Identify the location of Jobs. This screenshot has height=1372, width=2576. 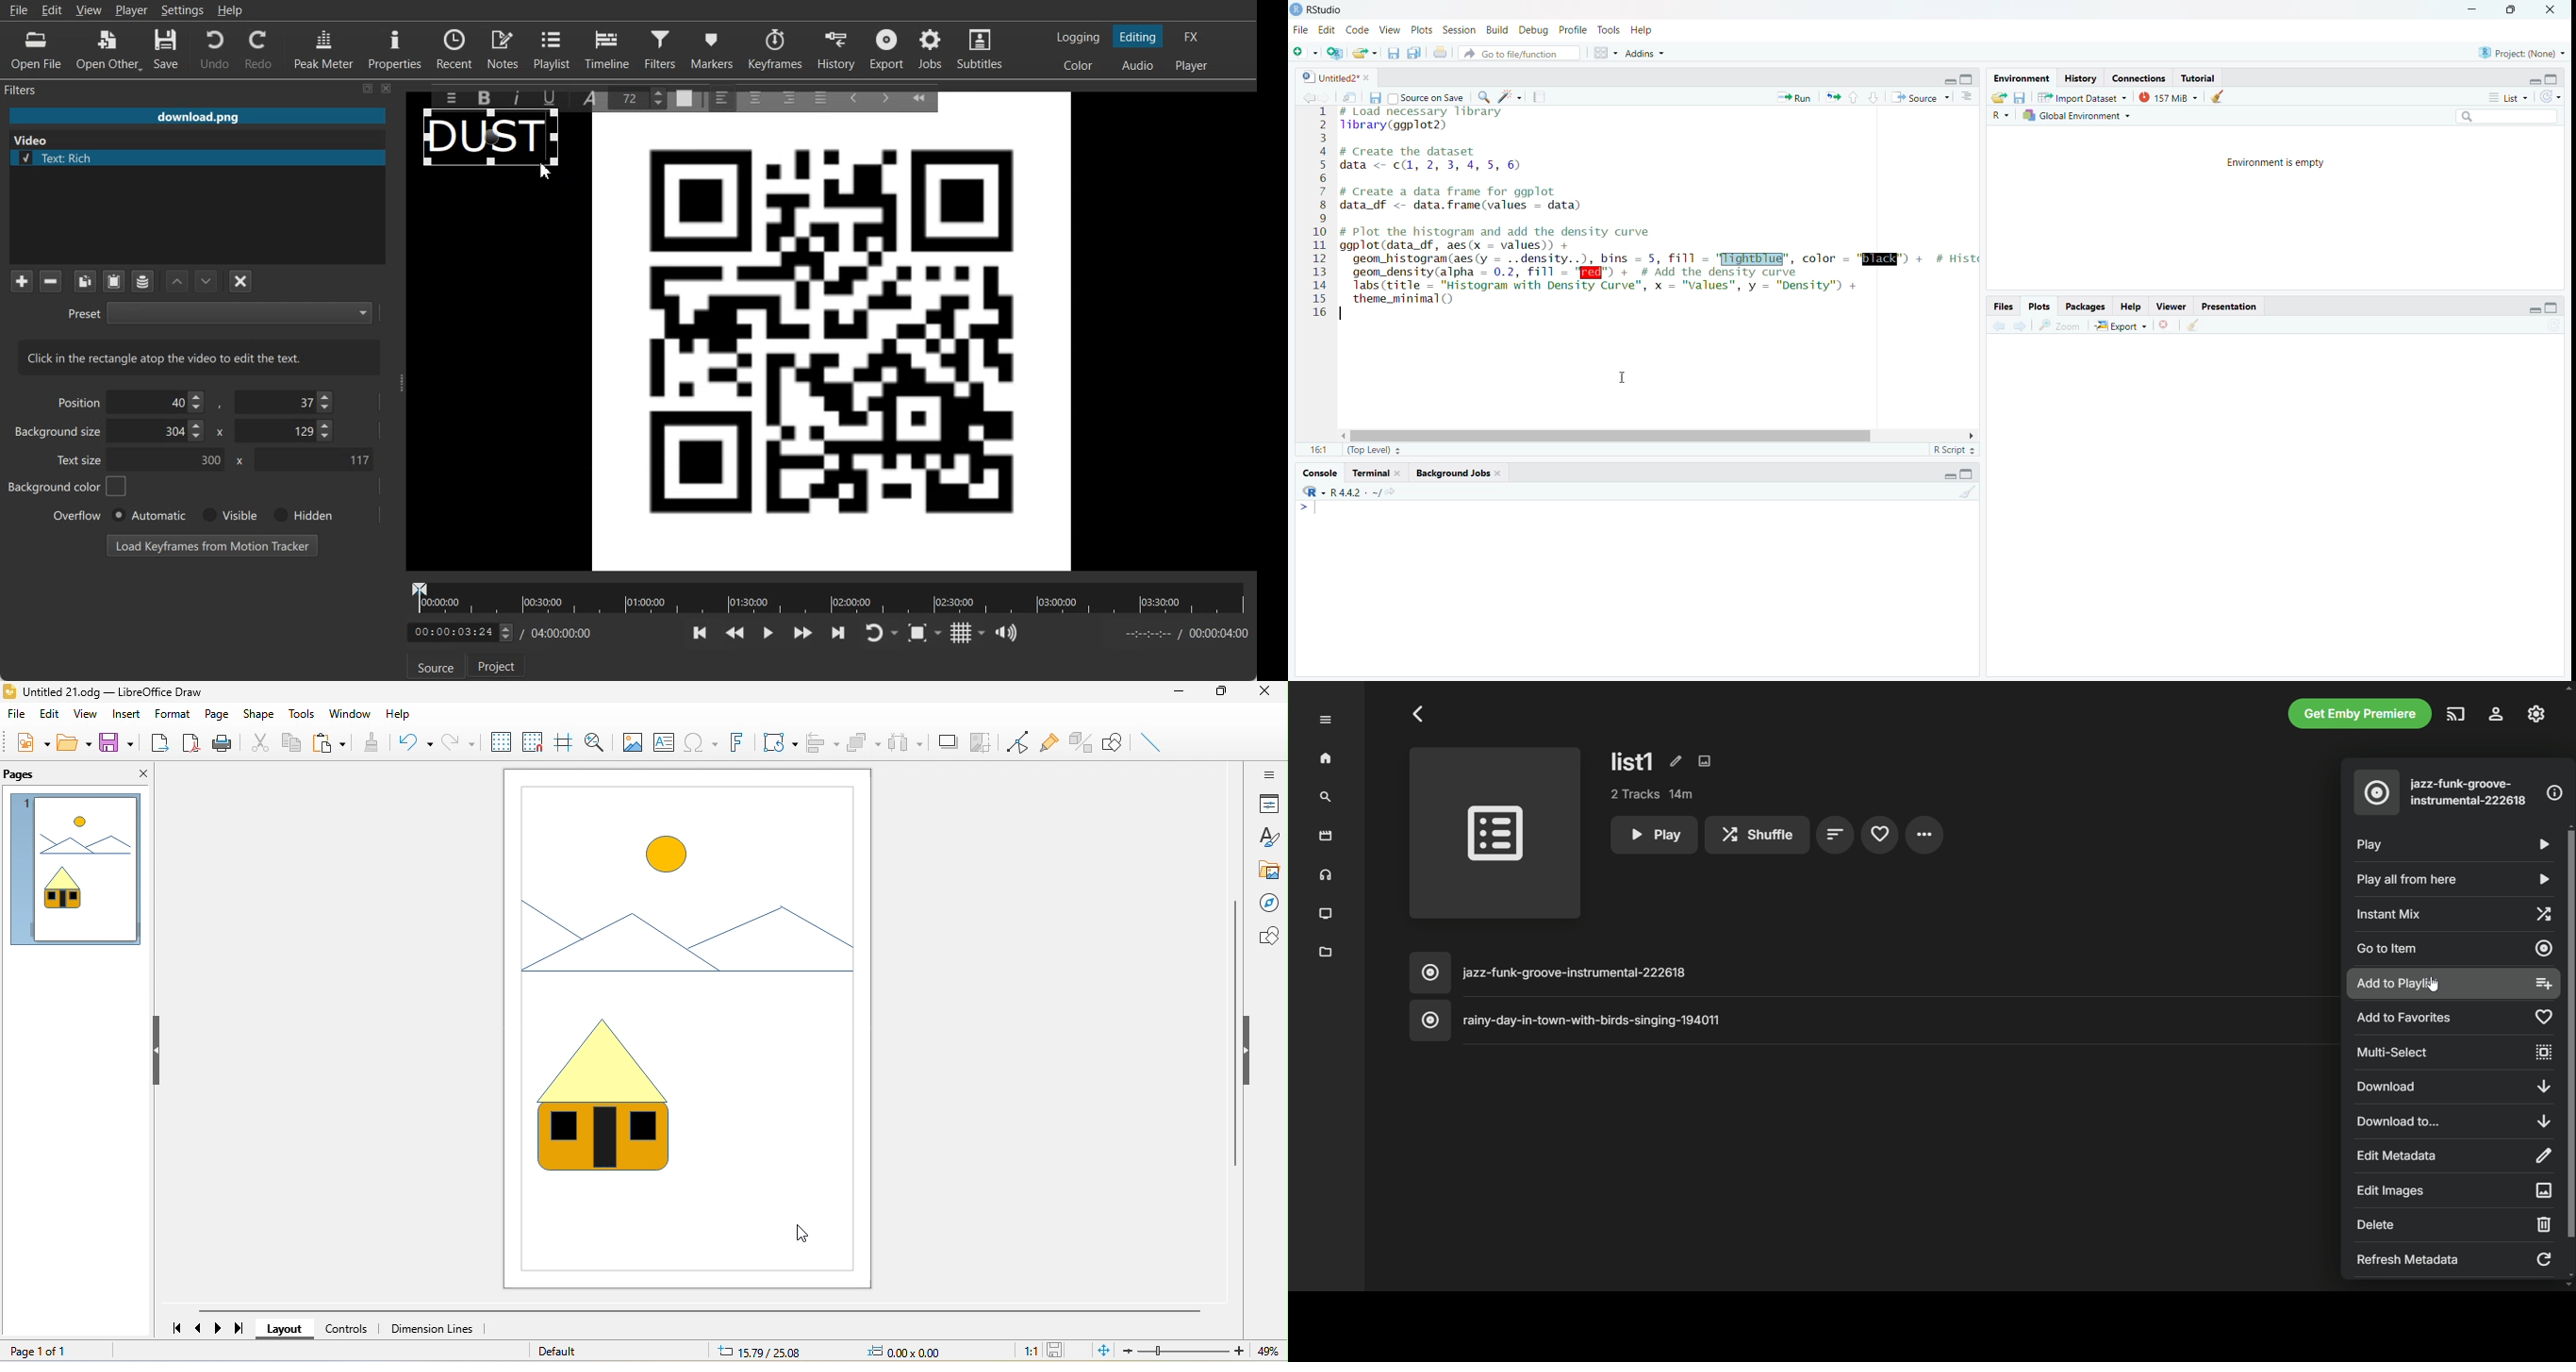
(932, 49).